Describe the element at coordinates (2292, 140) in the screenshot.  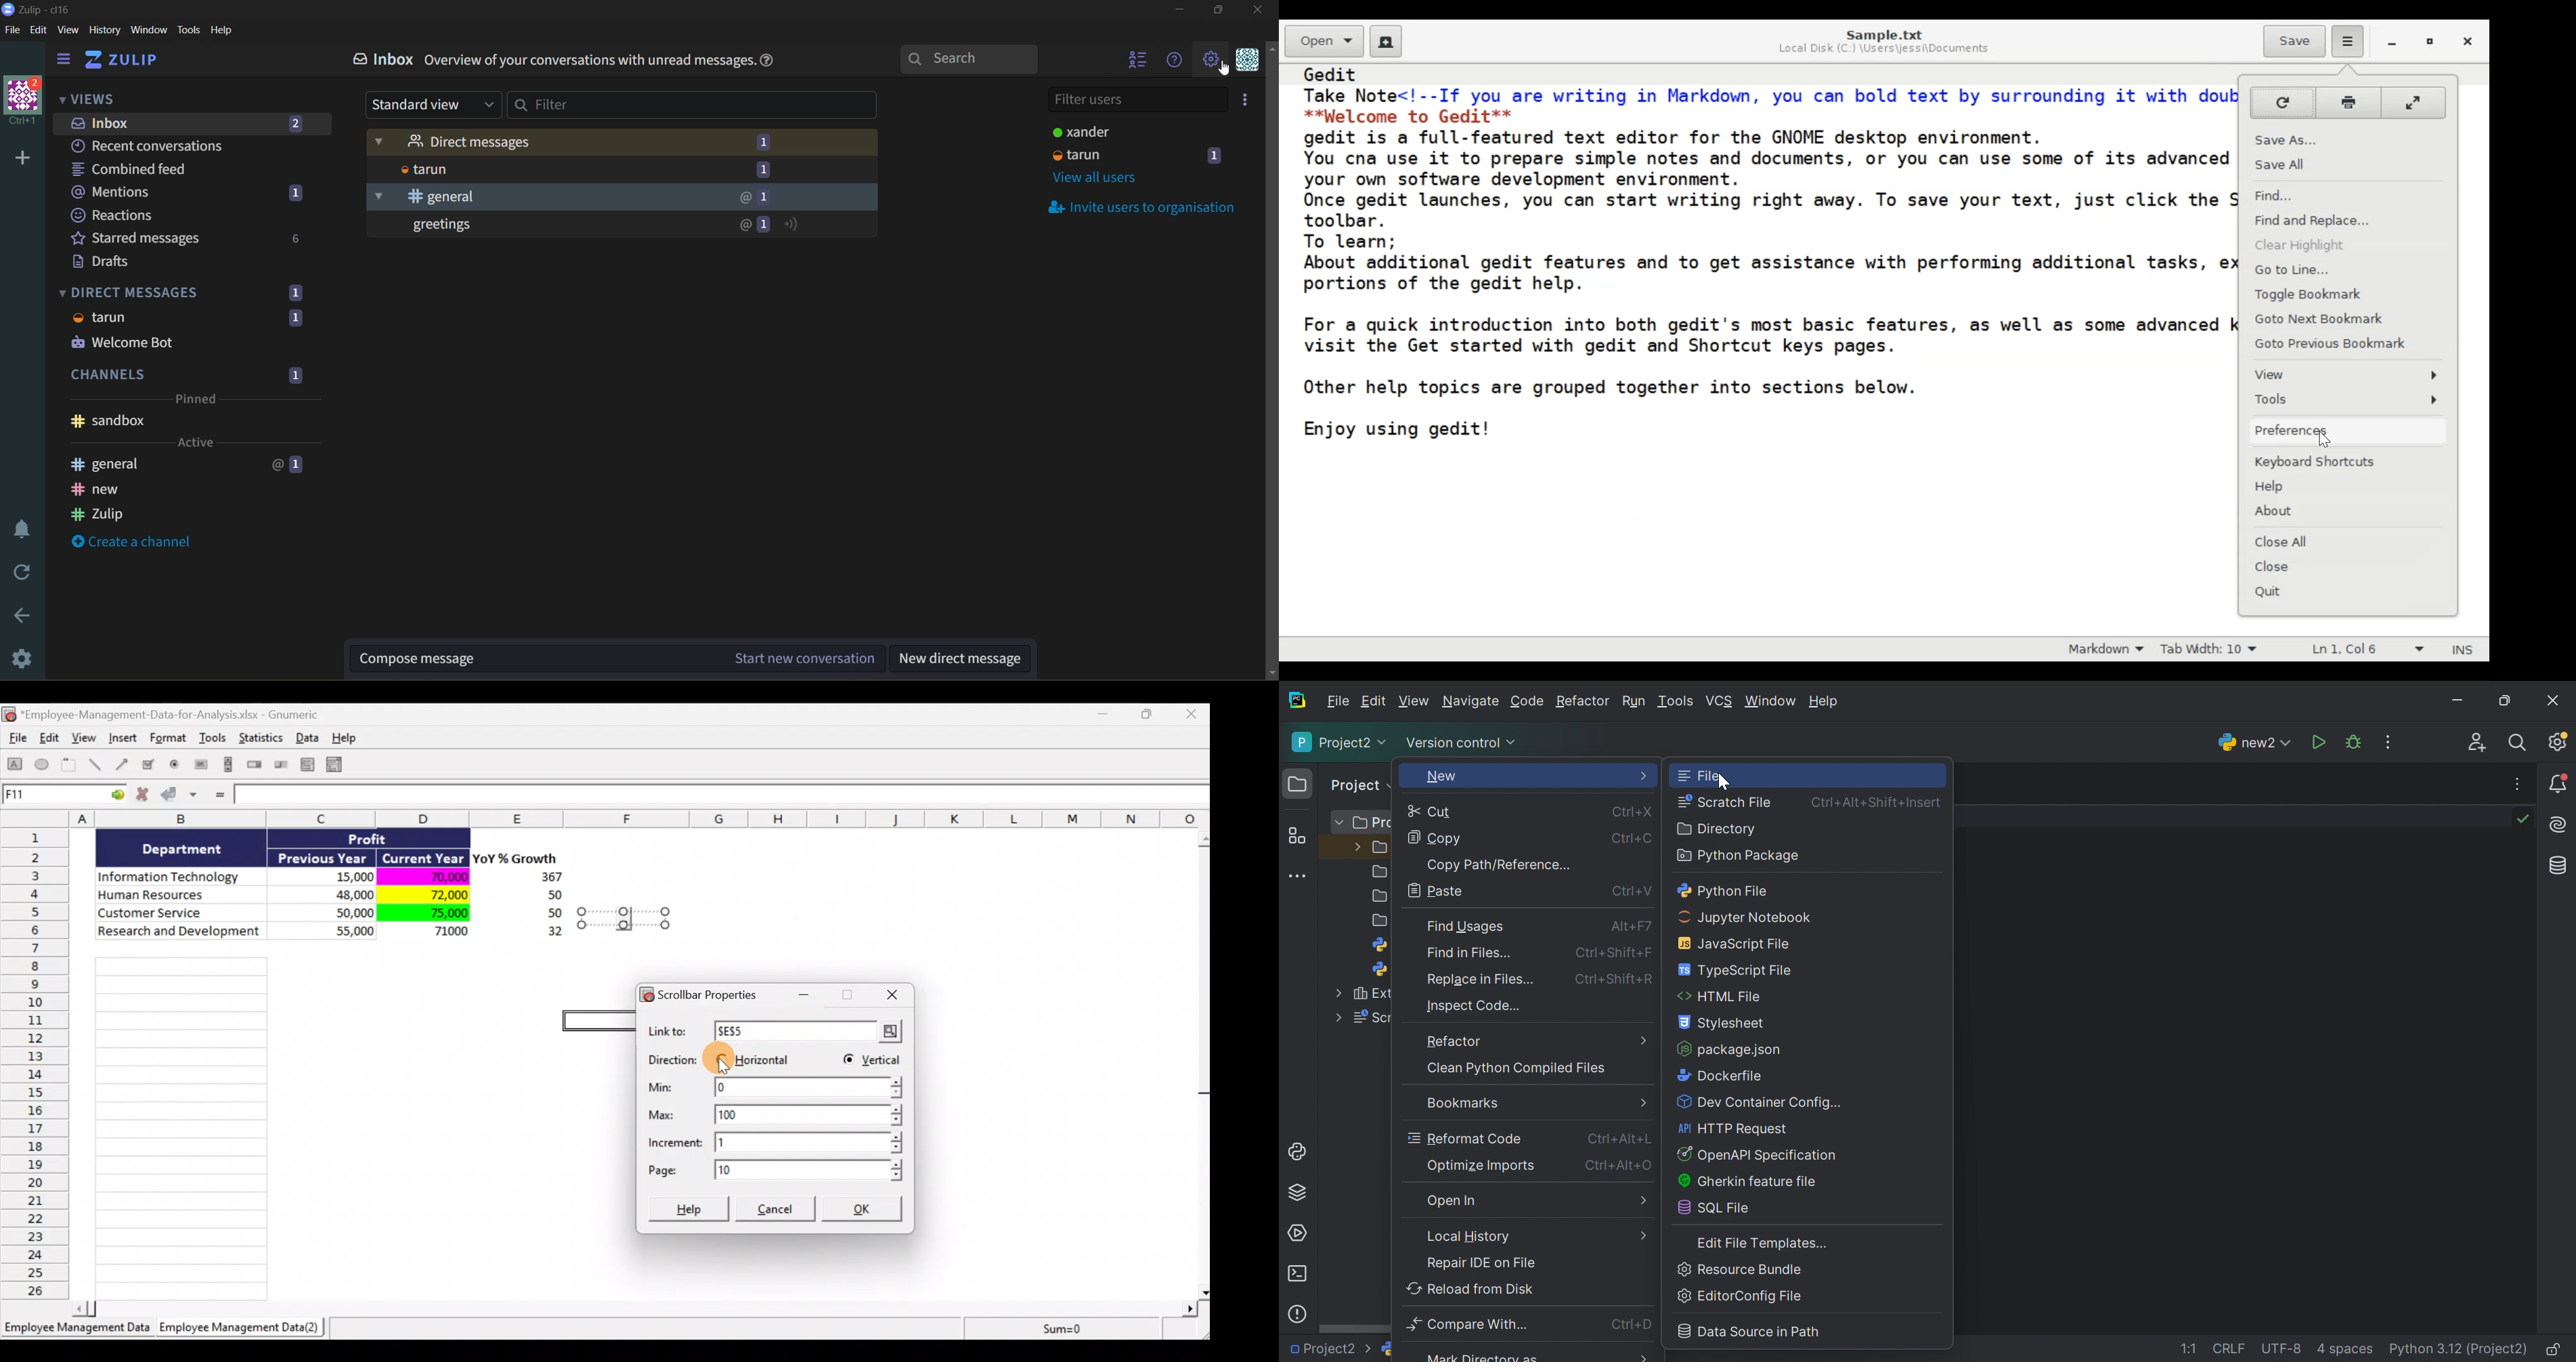
I see `Save As` at that location.